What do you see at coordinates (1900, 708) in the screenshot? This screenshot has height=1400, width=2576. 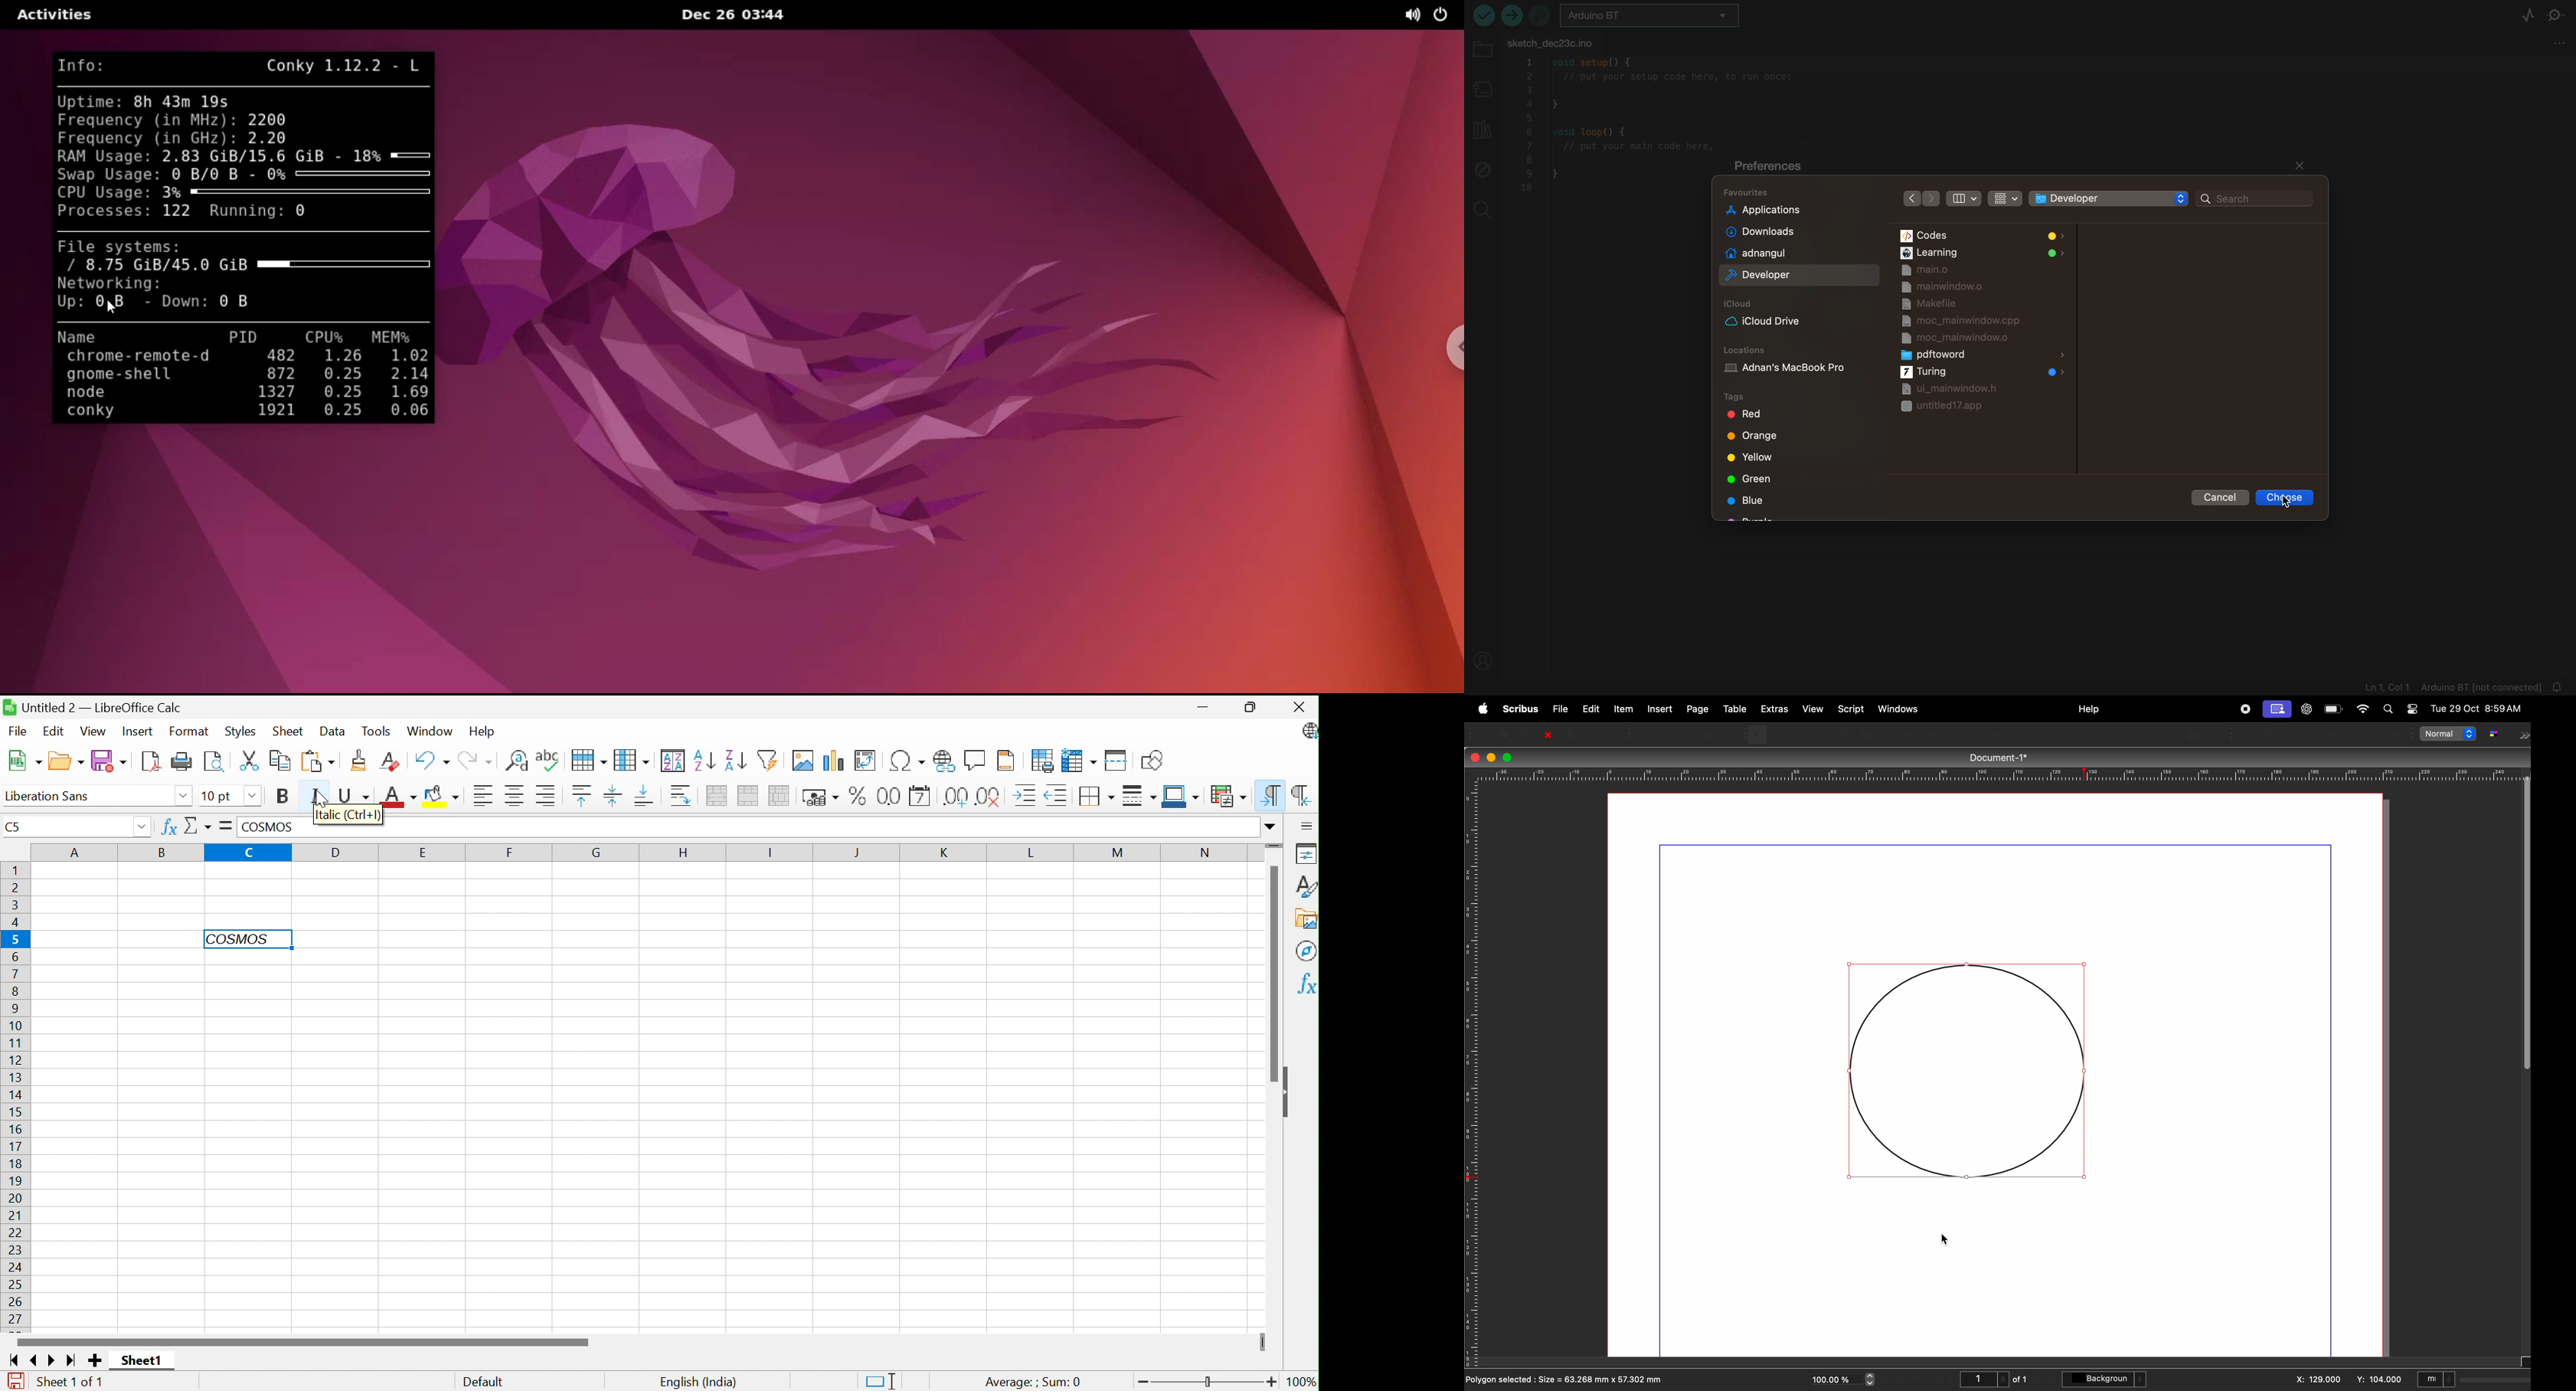 I see `windows` at bounding box center [1900, 708].